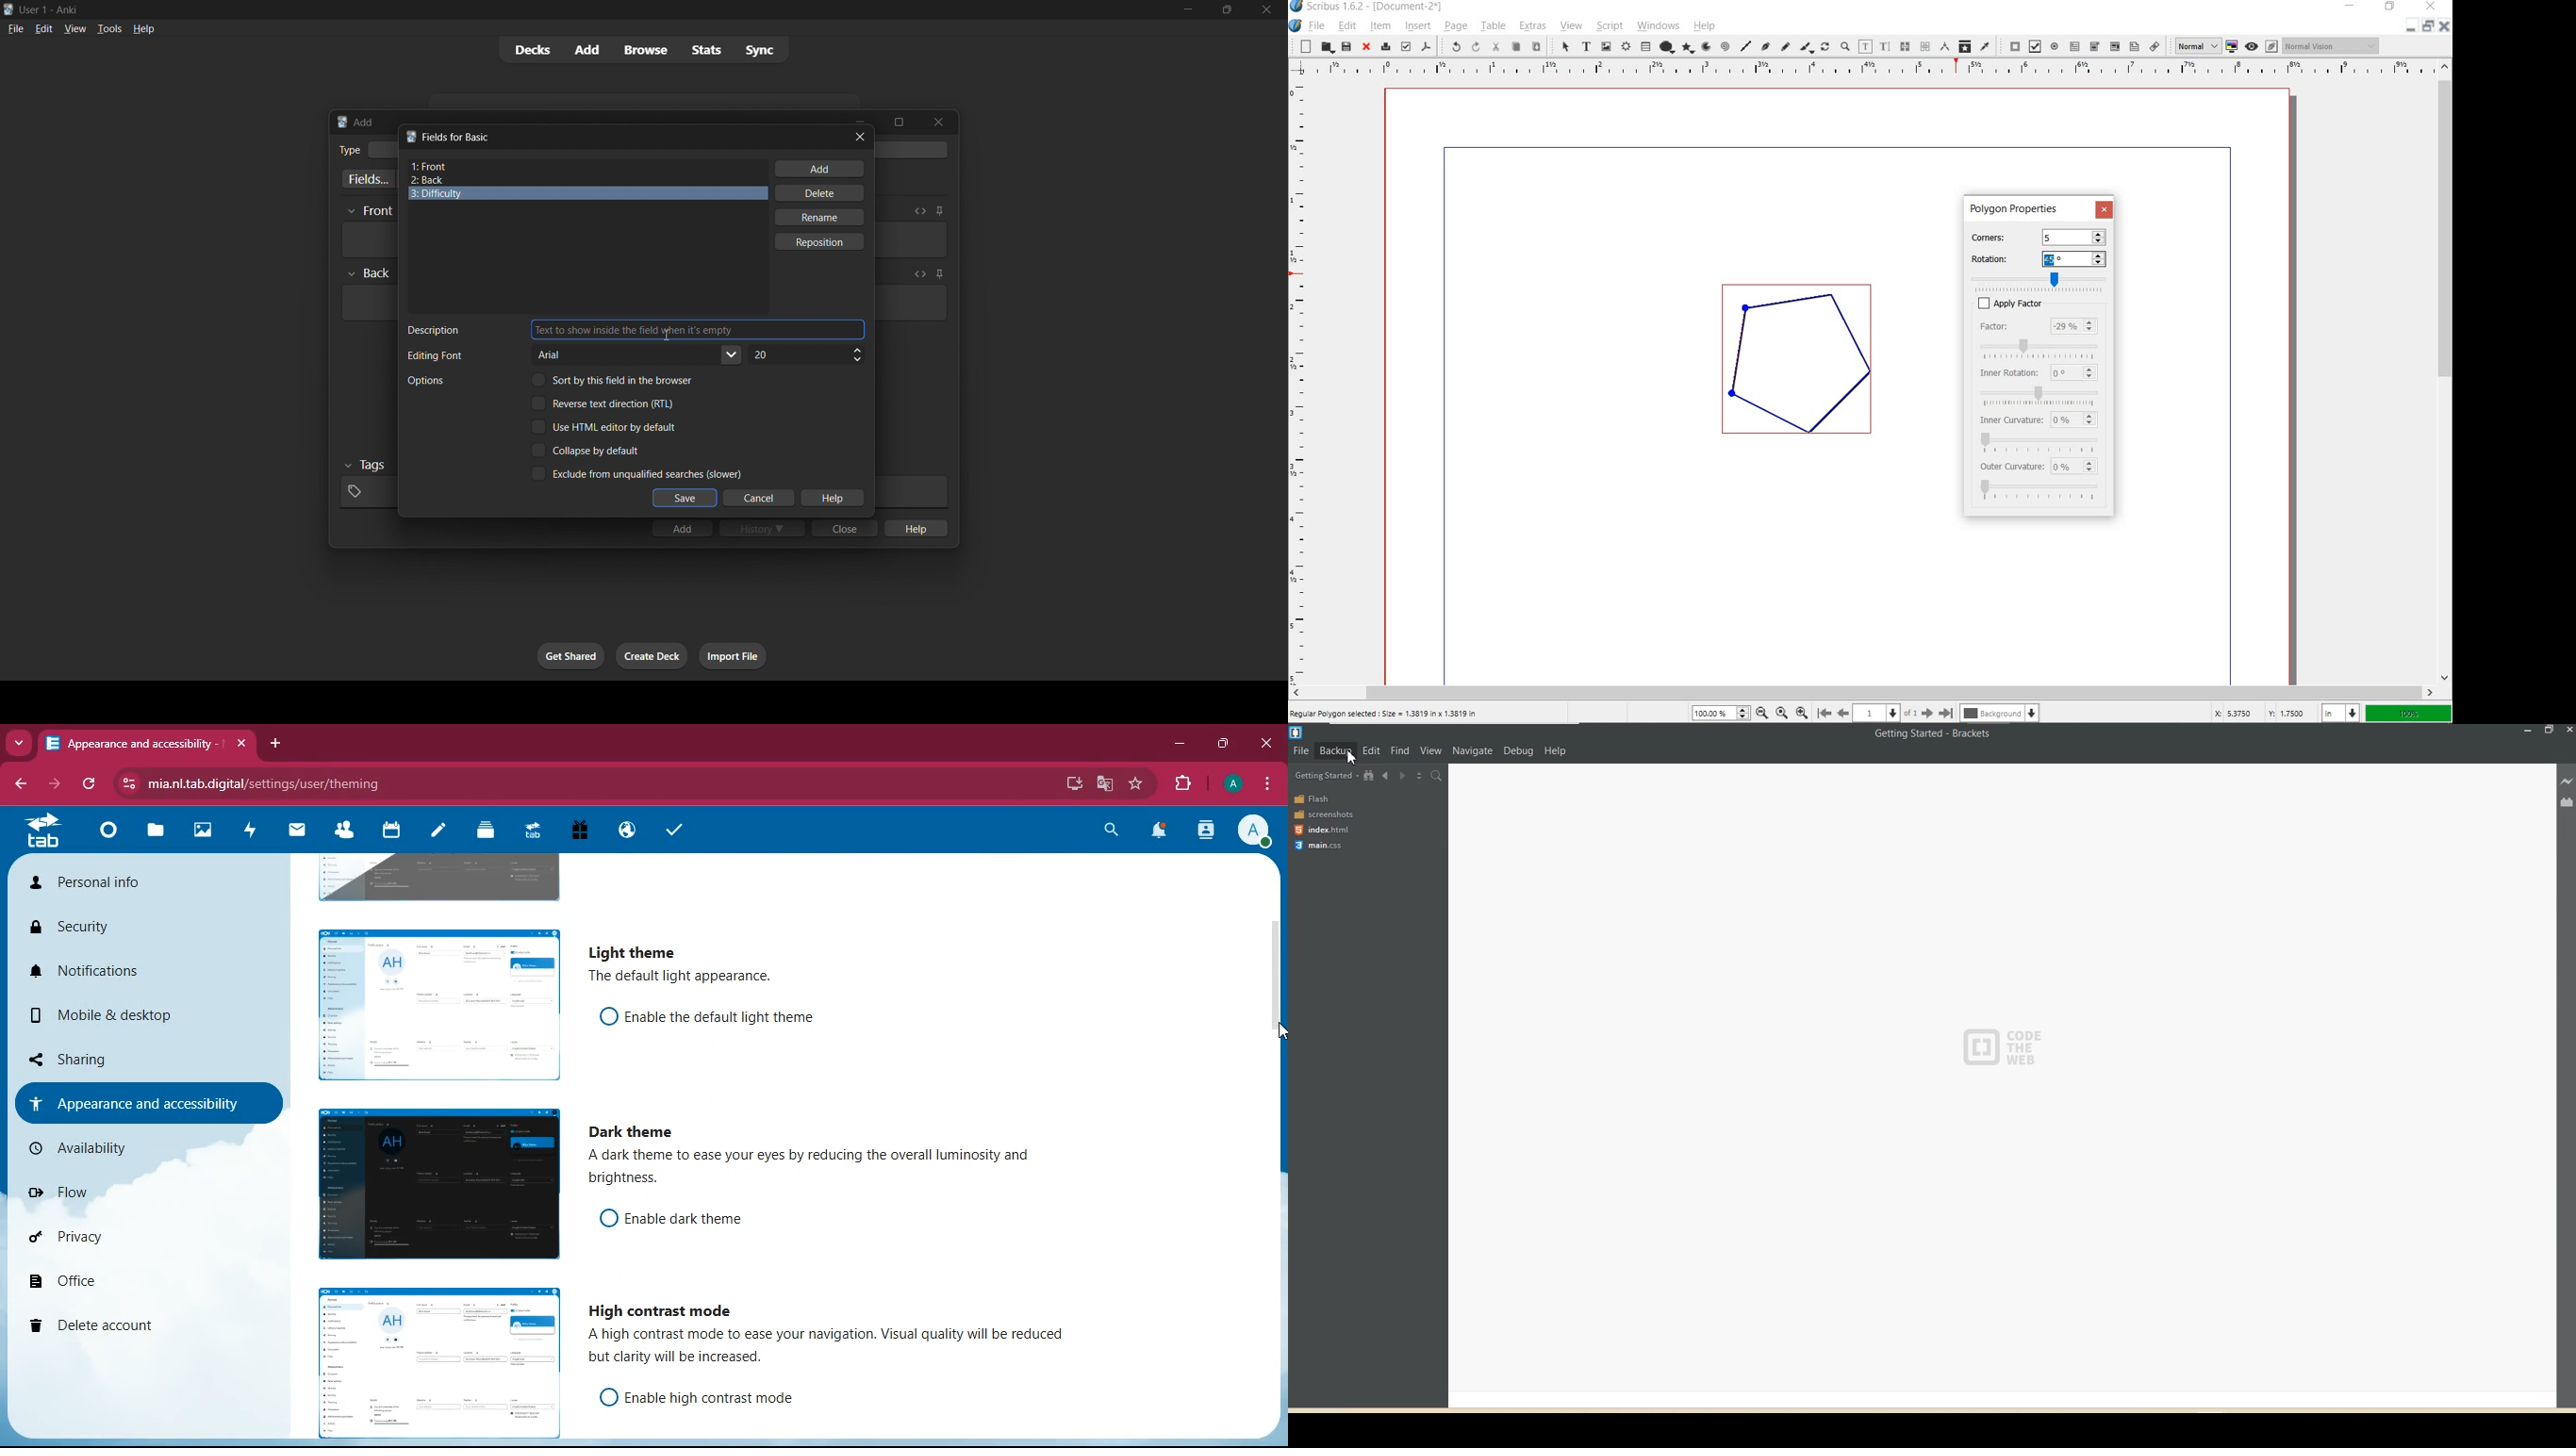  I want to click on Cursor, so click(665, 338).